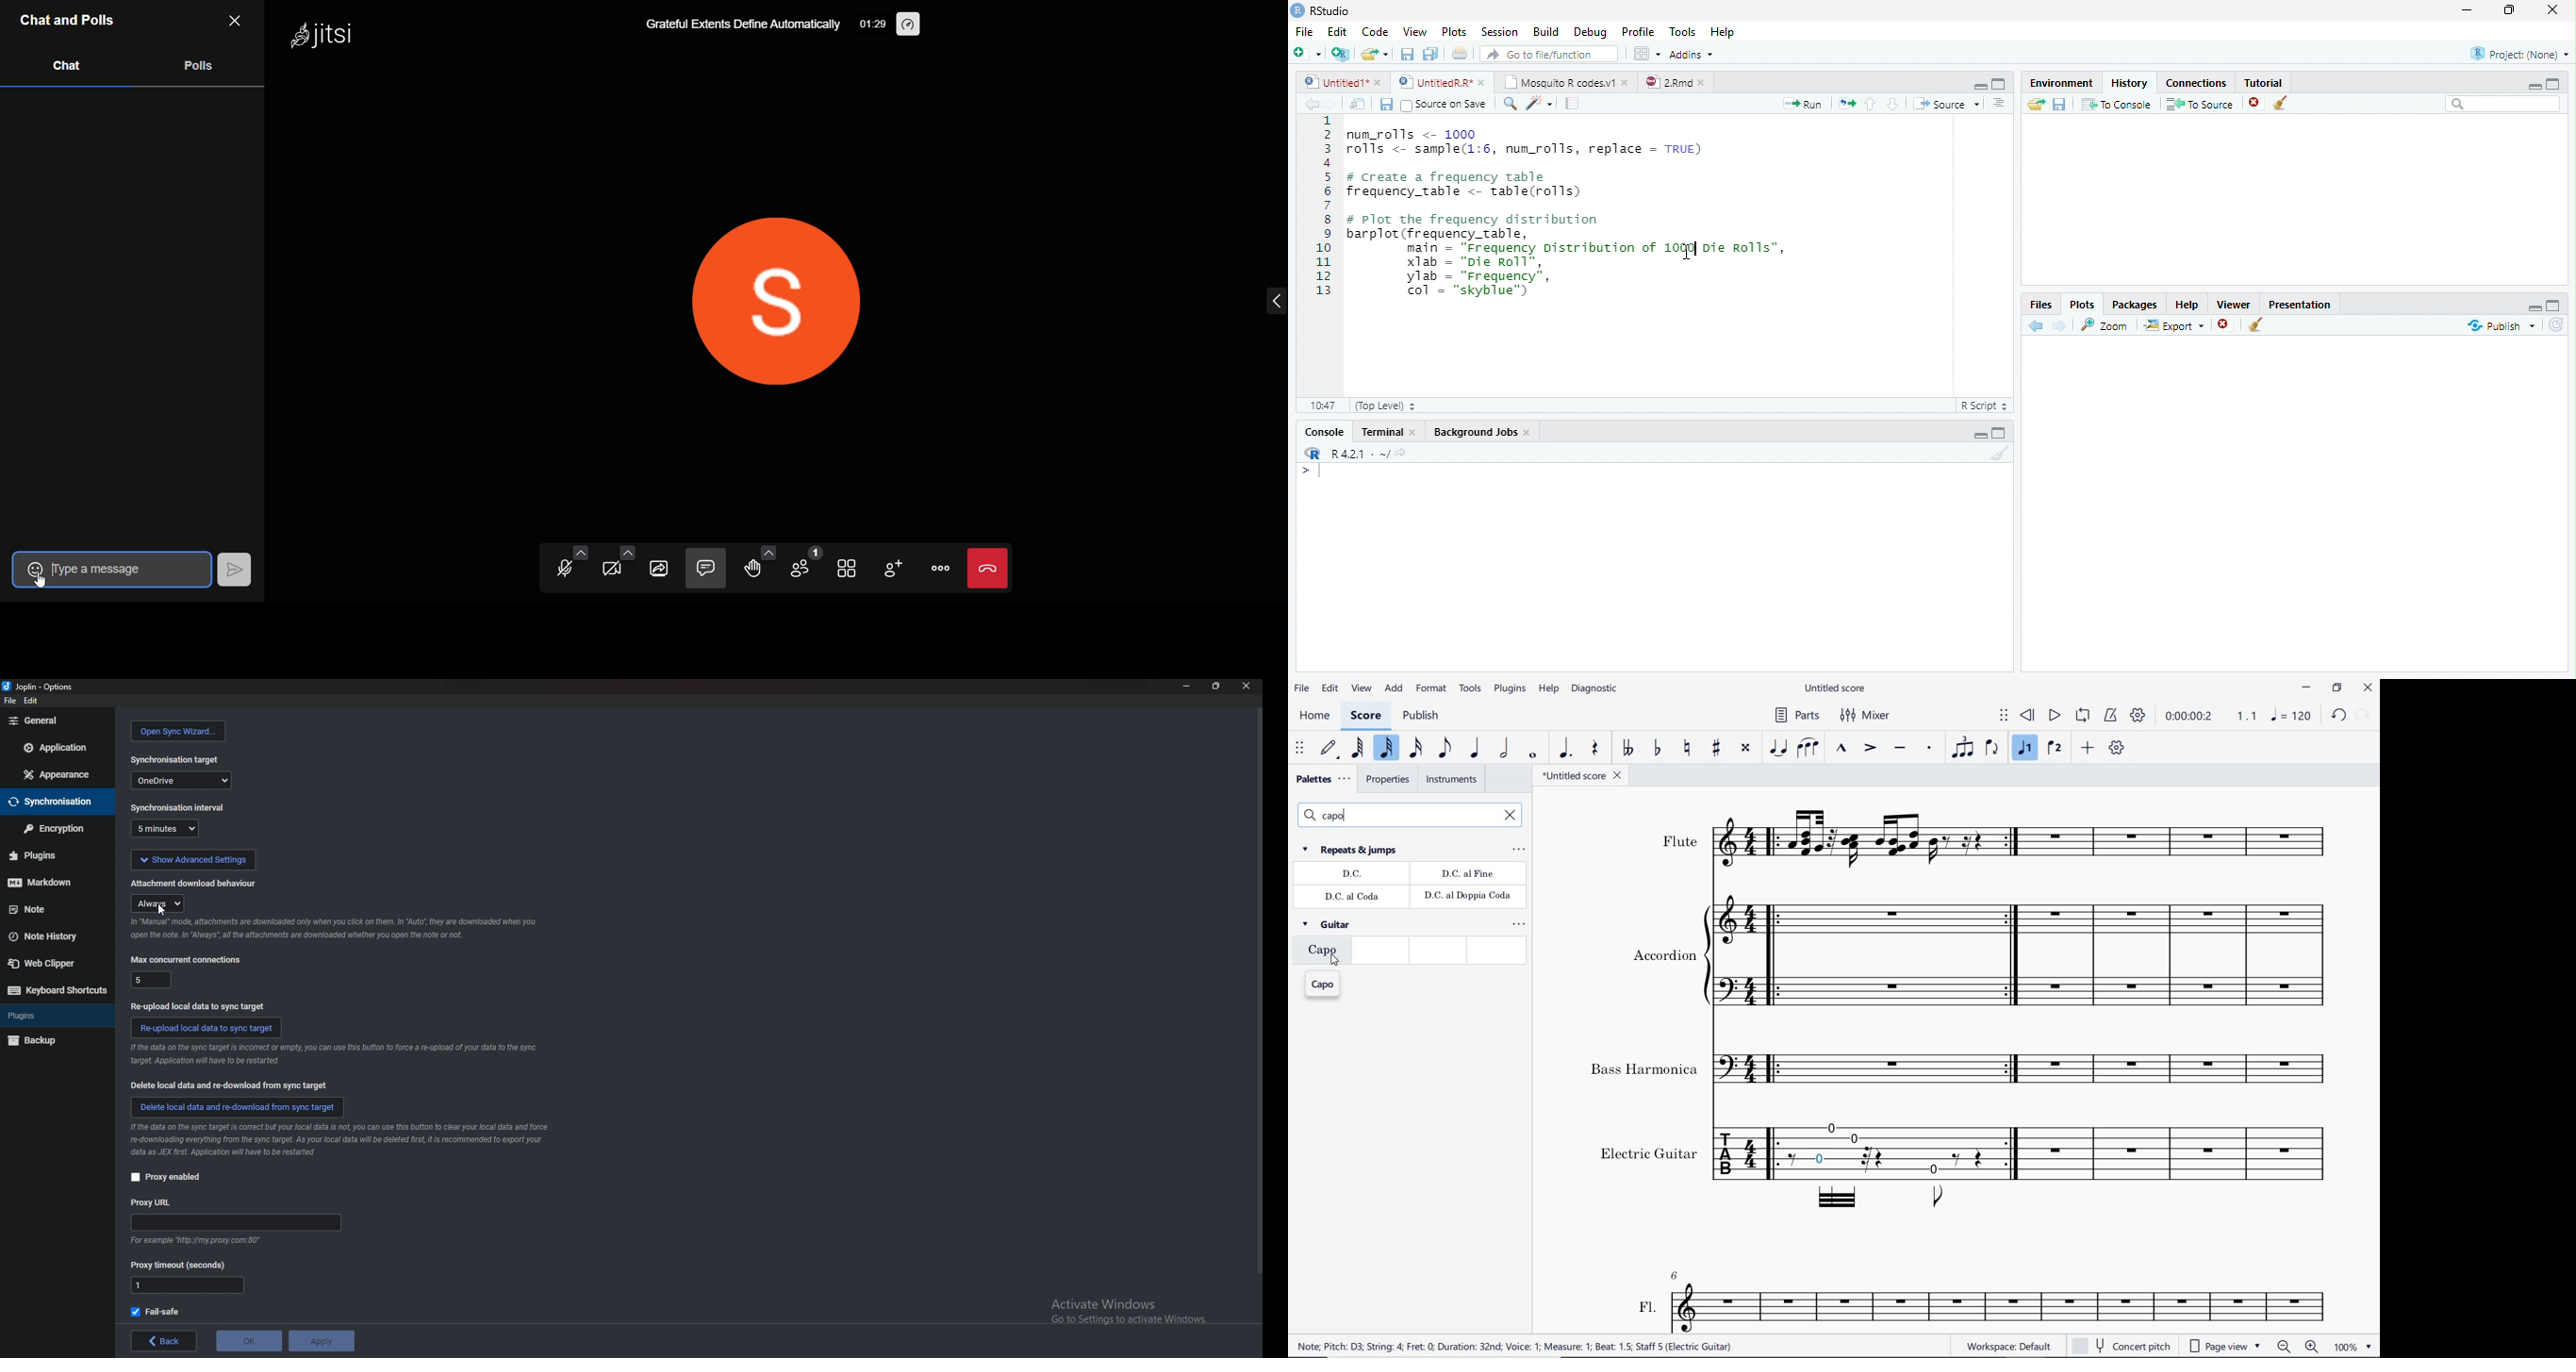  Describe the element at coordinates (1341, 55) in the screenshot. I see `Create Project` at that location.